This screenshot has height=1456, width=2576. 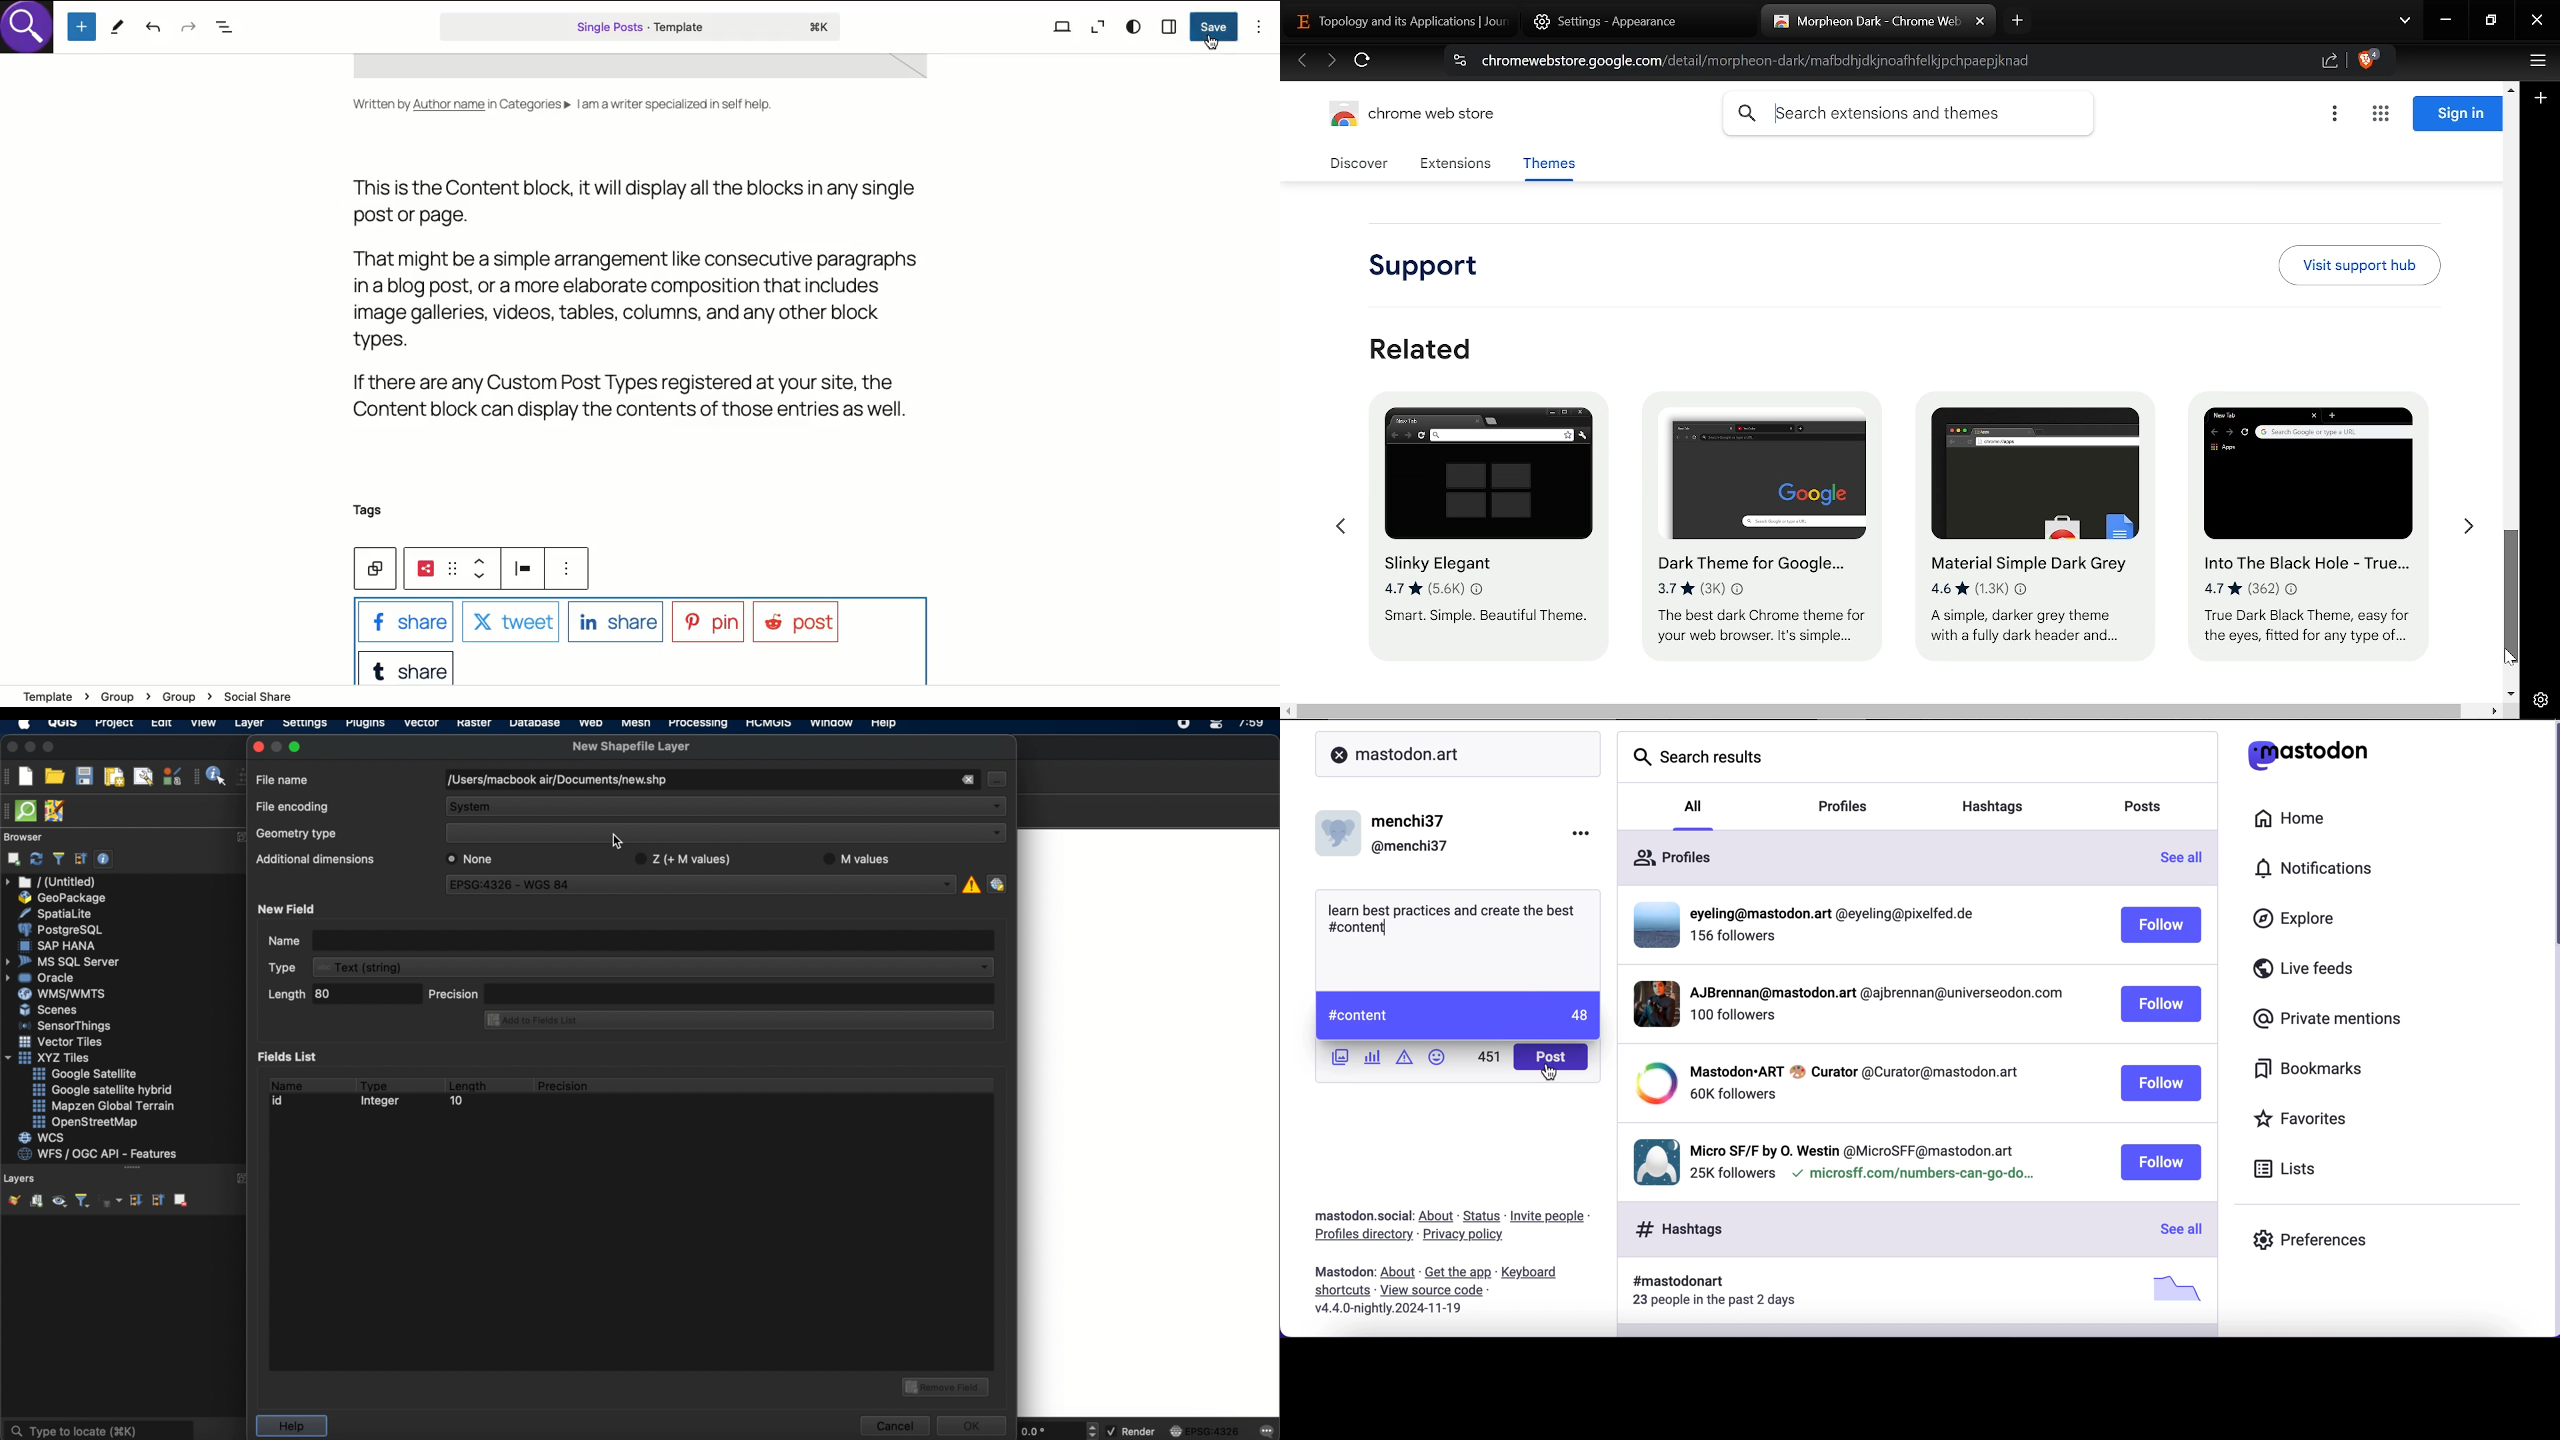 What do you see at coordinates (616, 623) in the screenshot?
I see `Linkedin` at bounding box center [616, 623].